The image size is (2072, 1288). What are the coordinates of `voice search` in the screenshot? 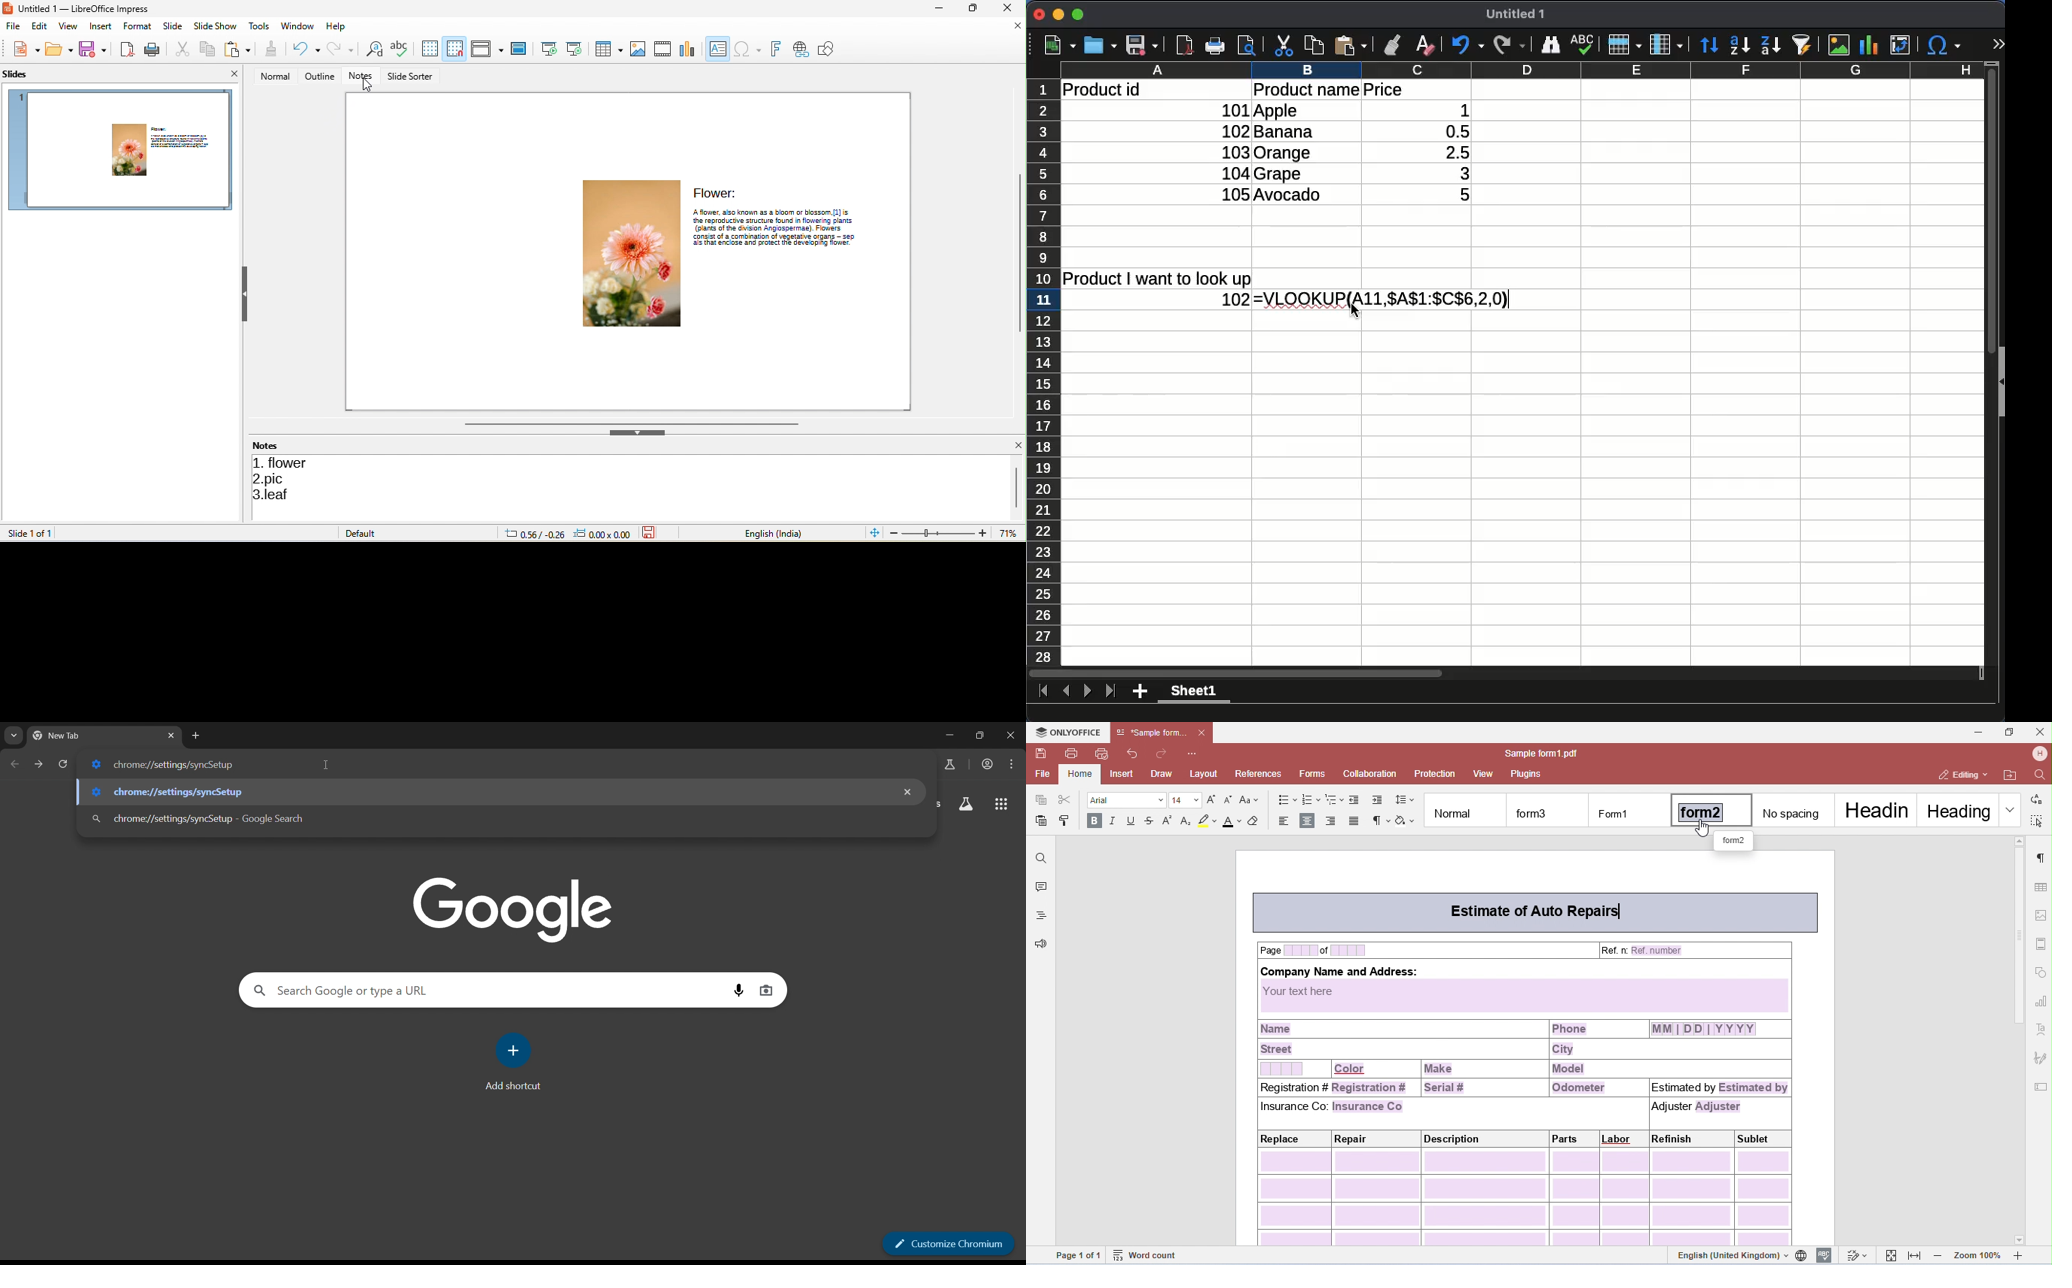 It's located at (738, 991).